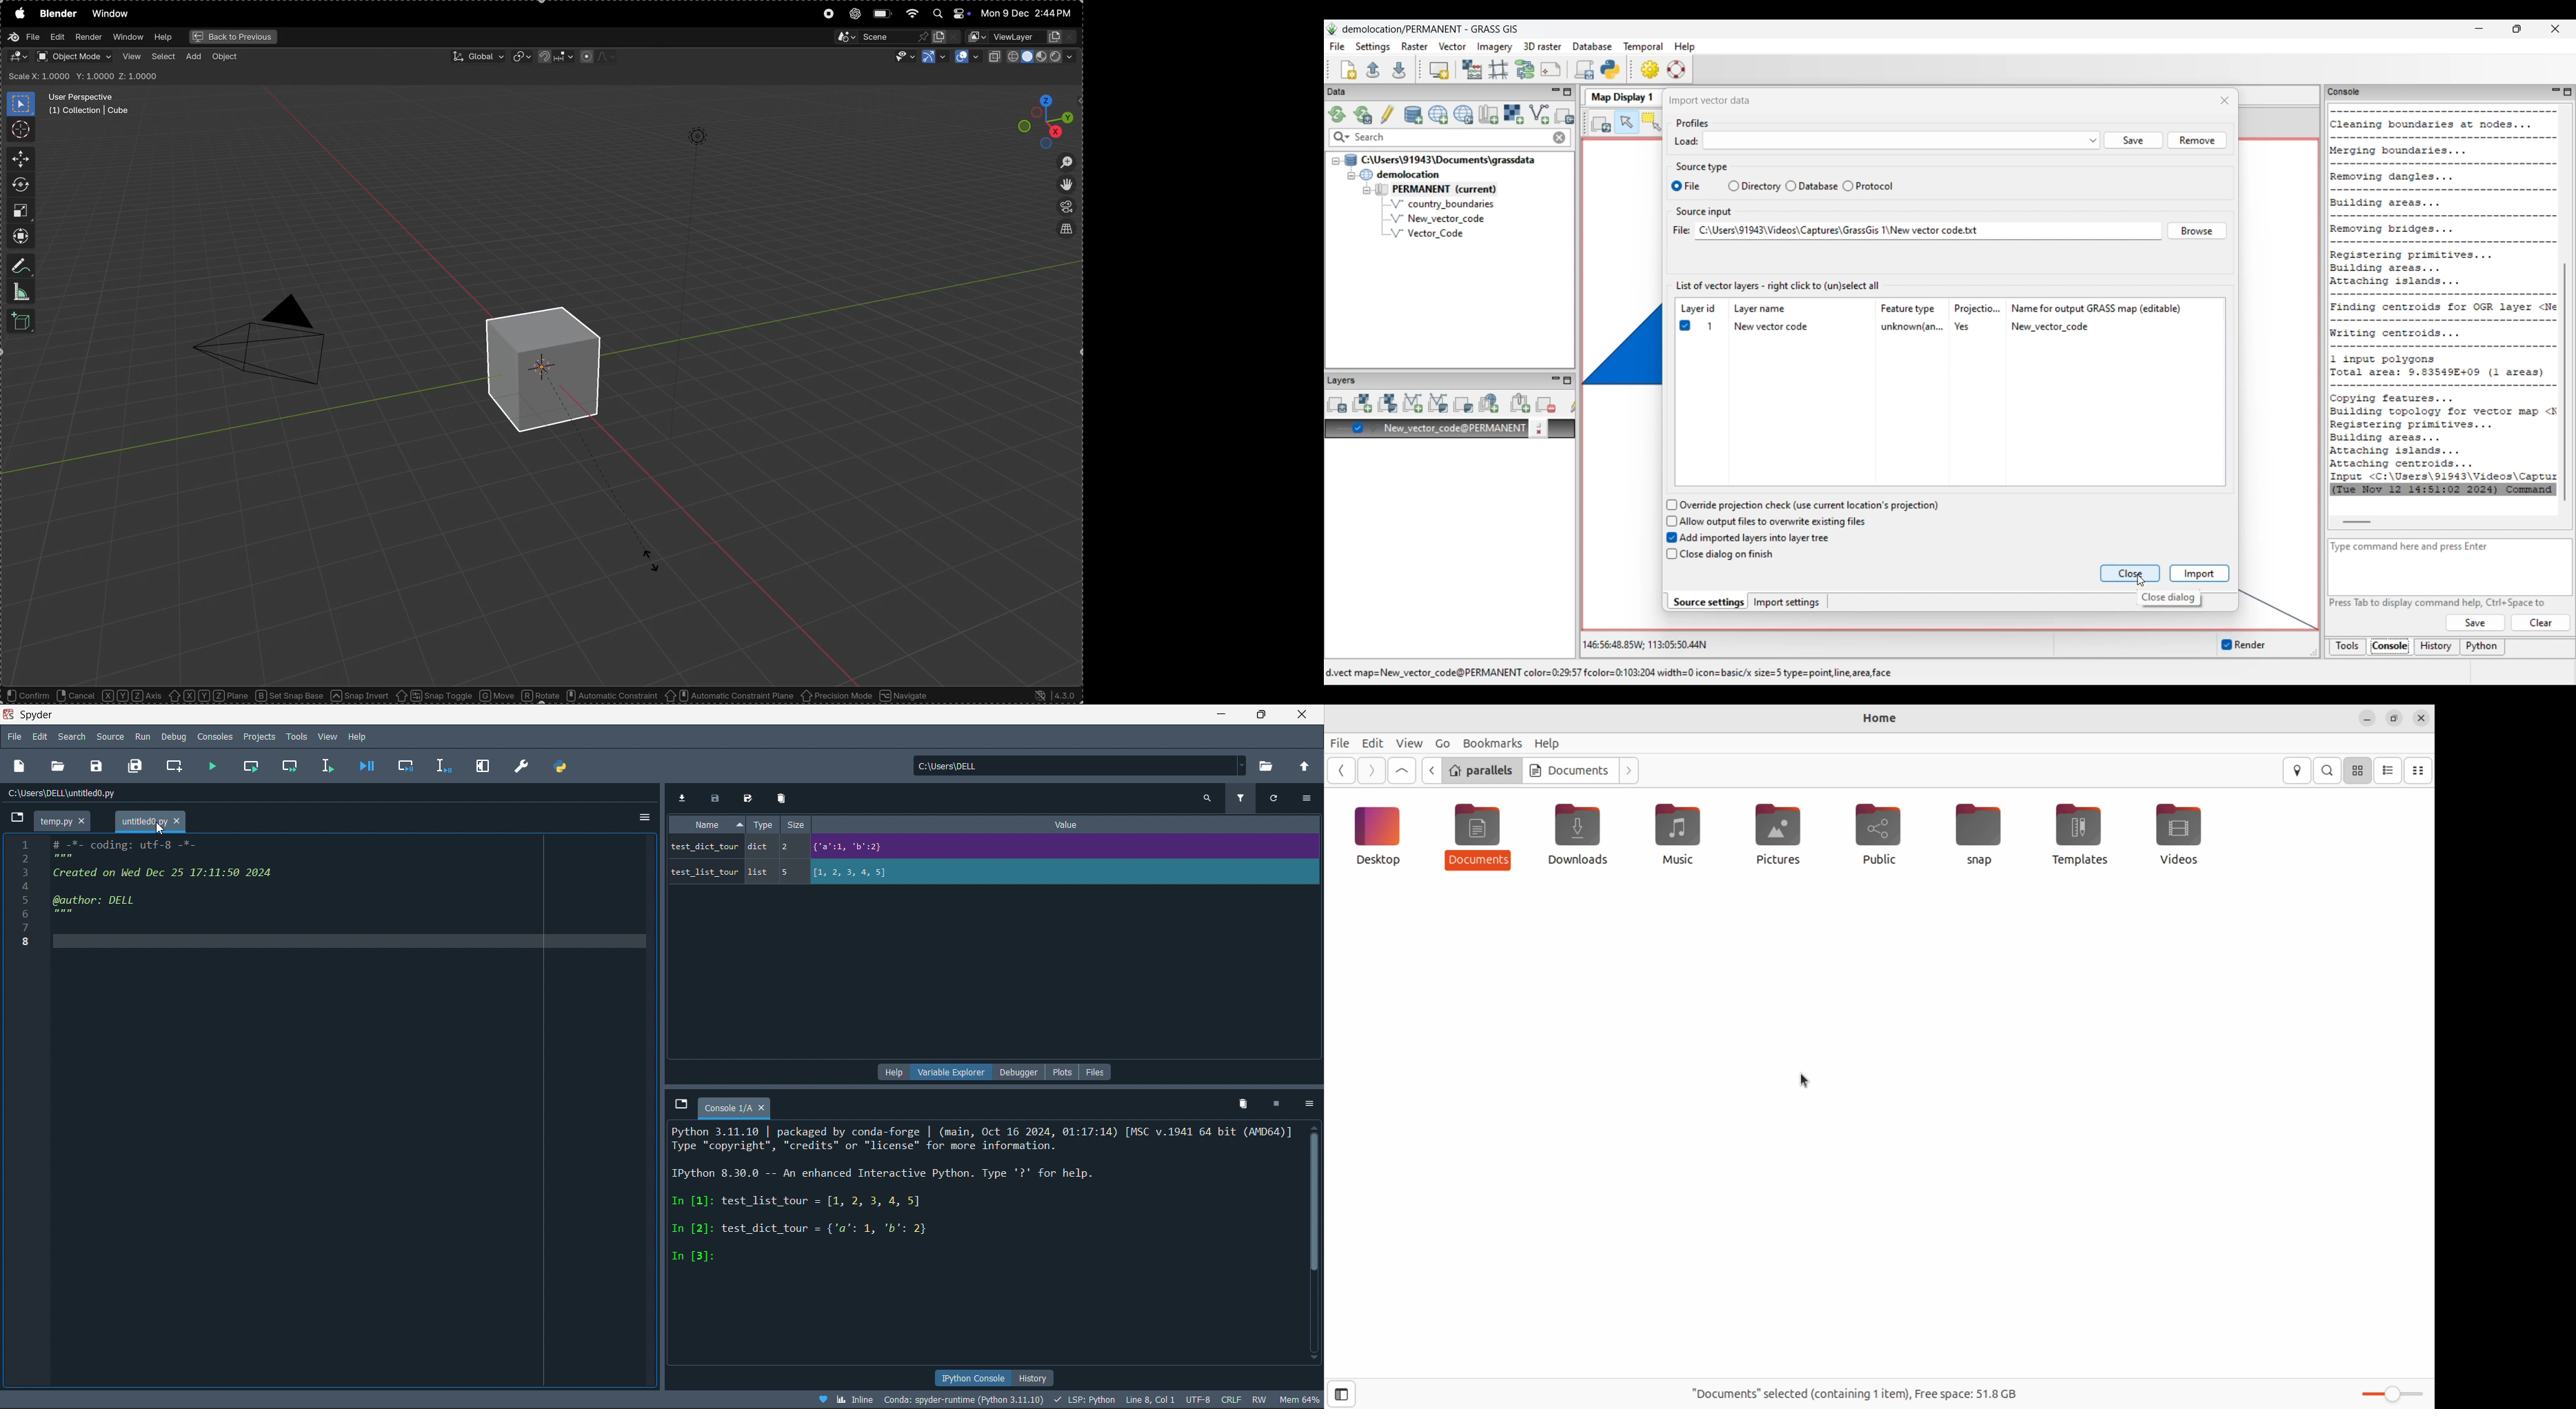 The width and height of the screenshot is (2576, 1428). I want to click on debug cell, so click(401, 765).